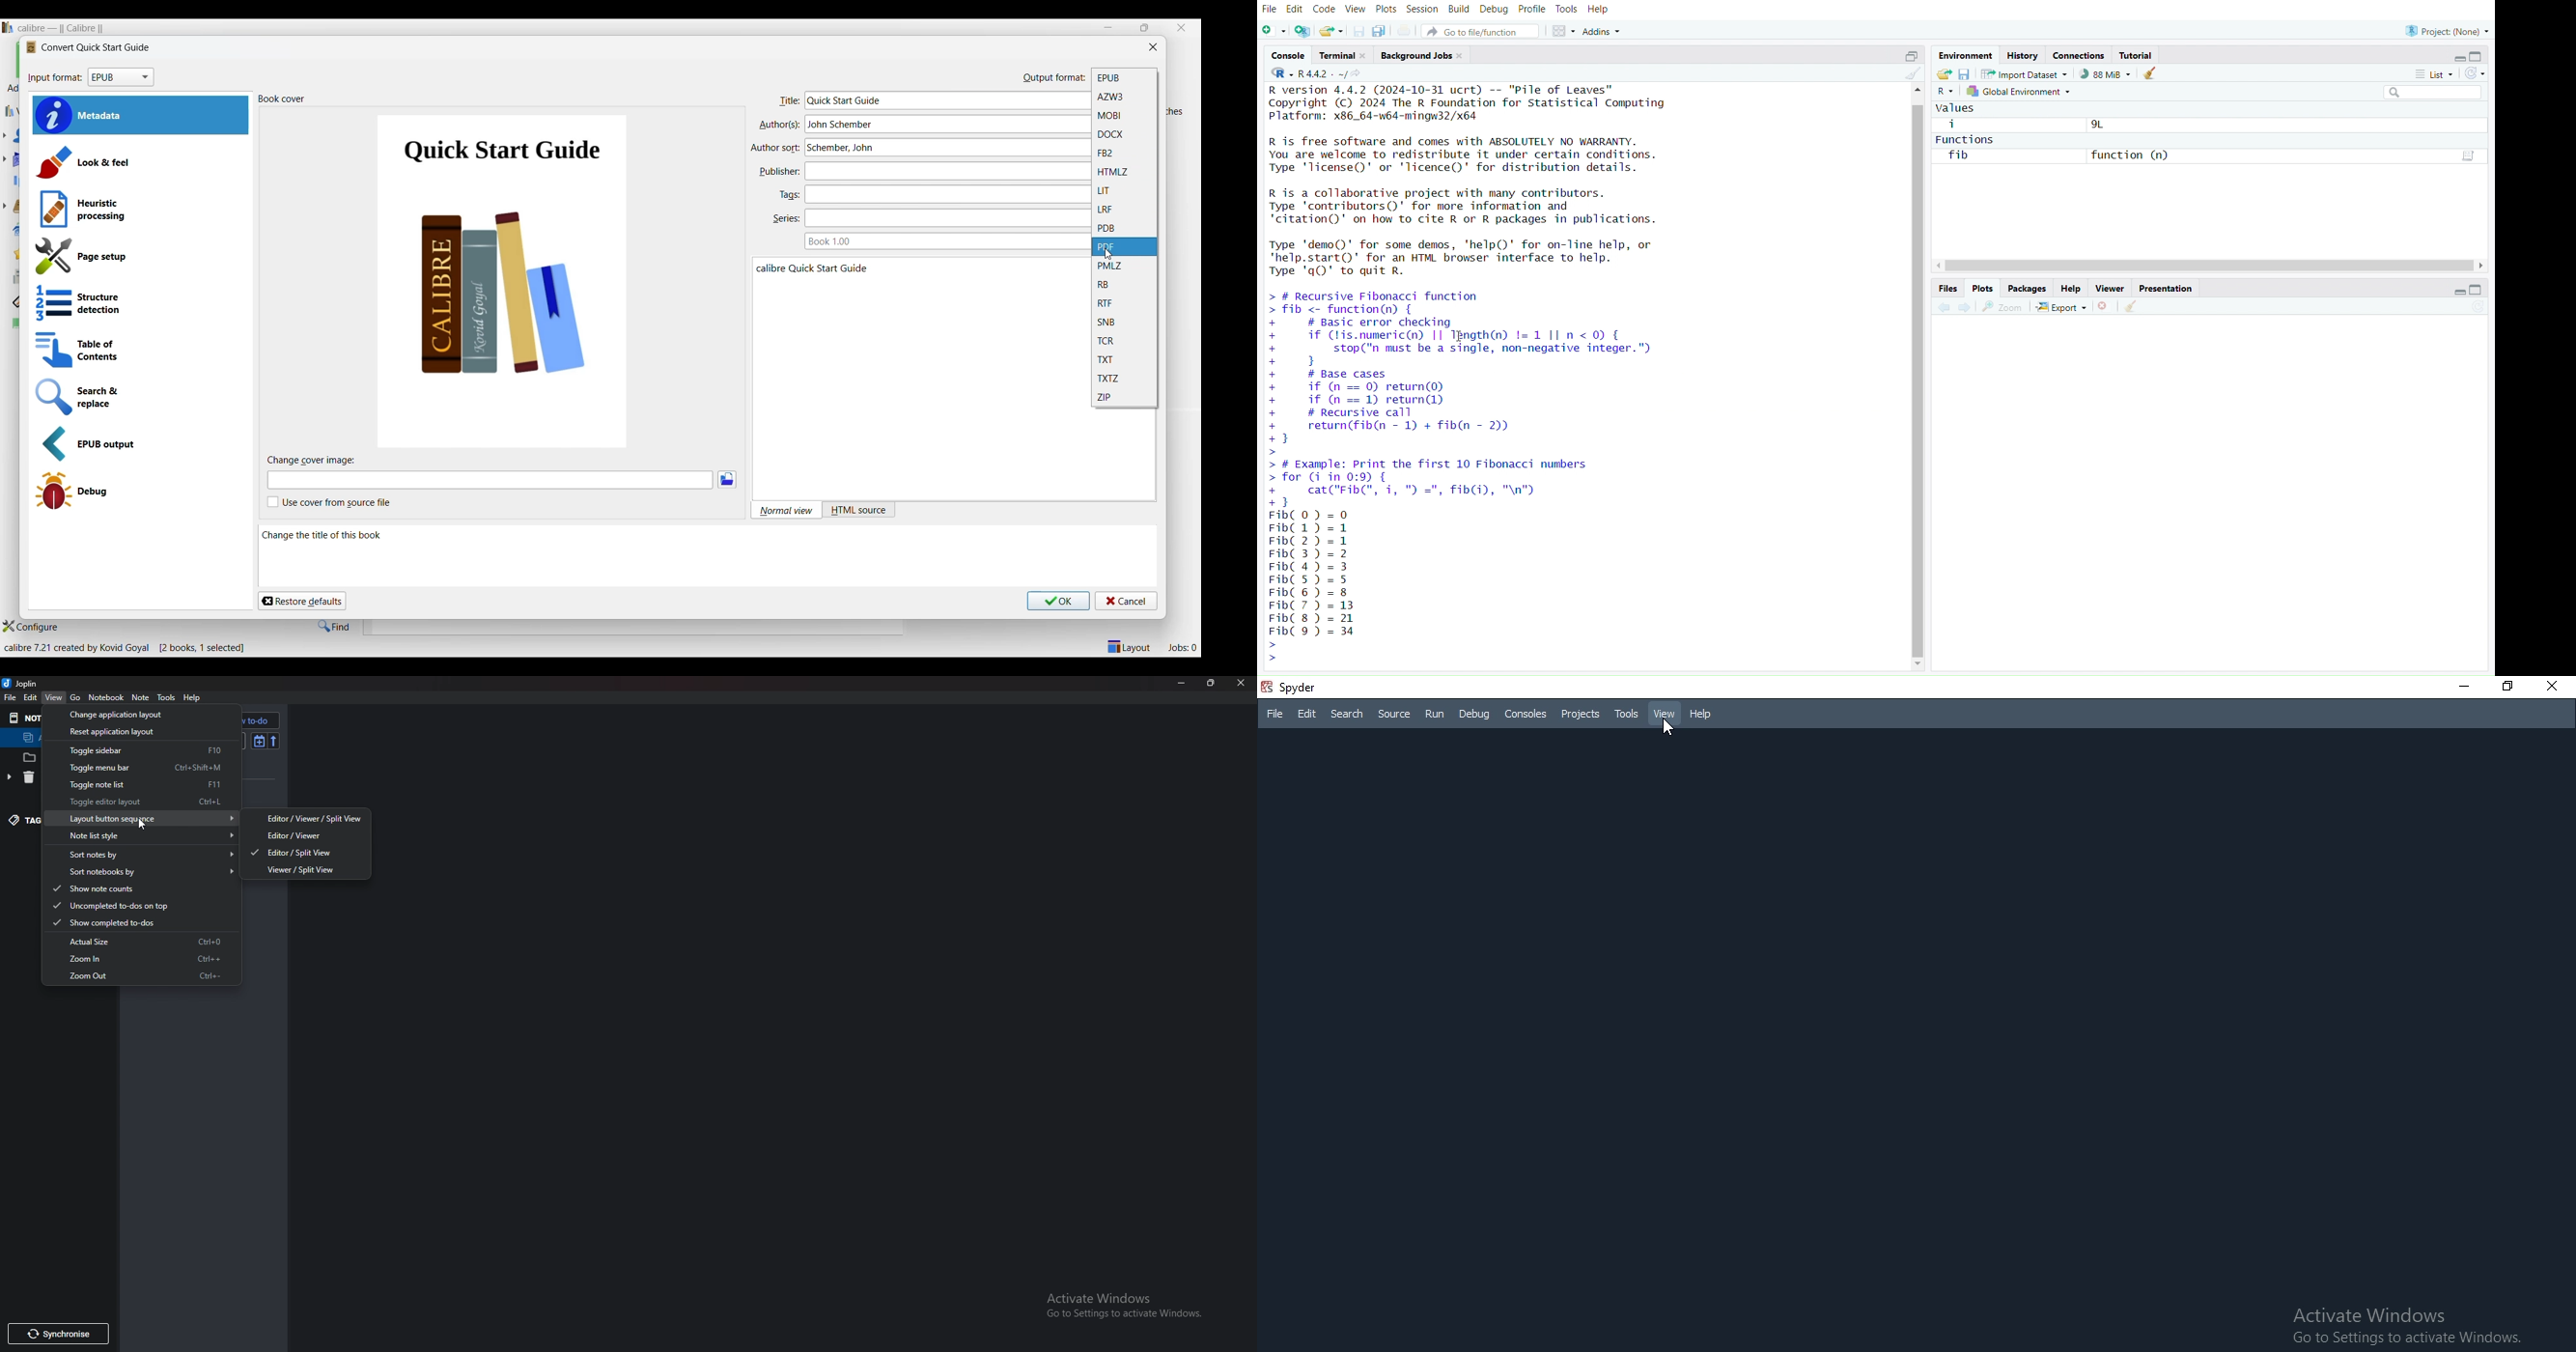  Describe the element at coordinates (1124, 153) in the screenshot. I see `FB2` at that location.